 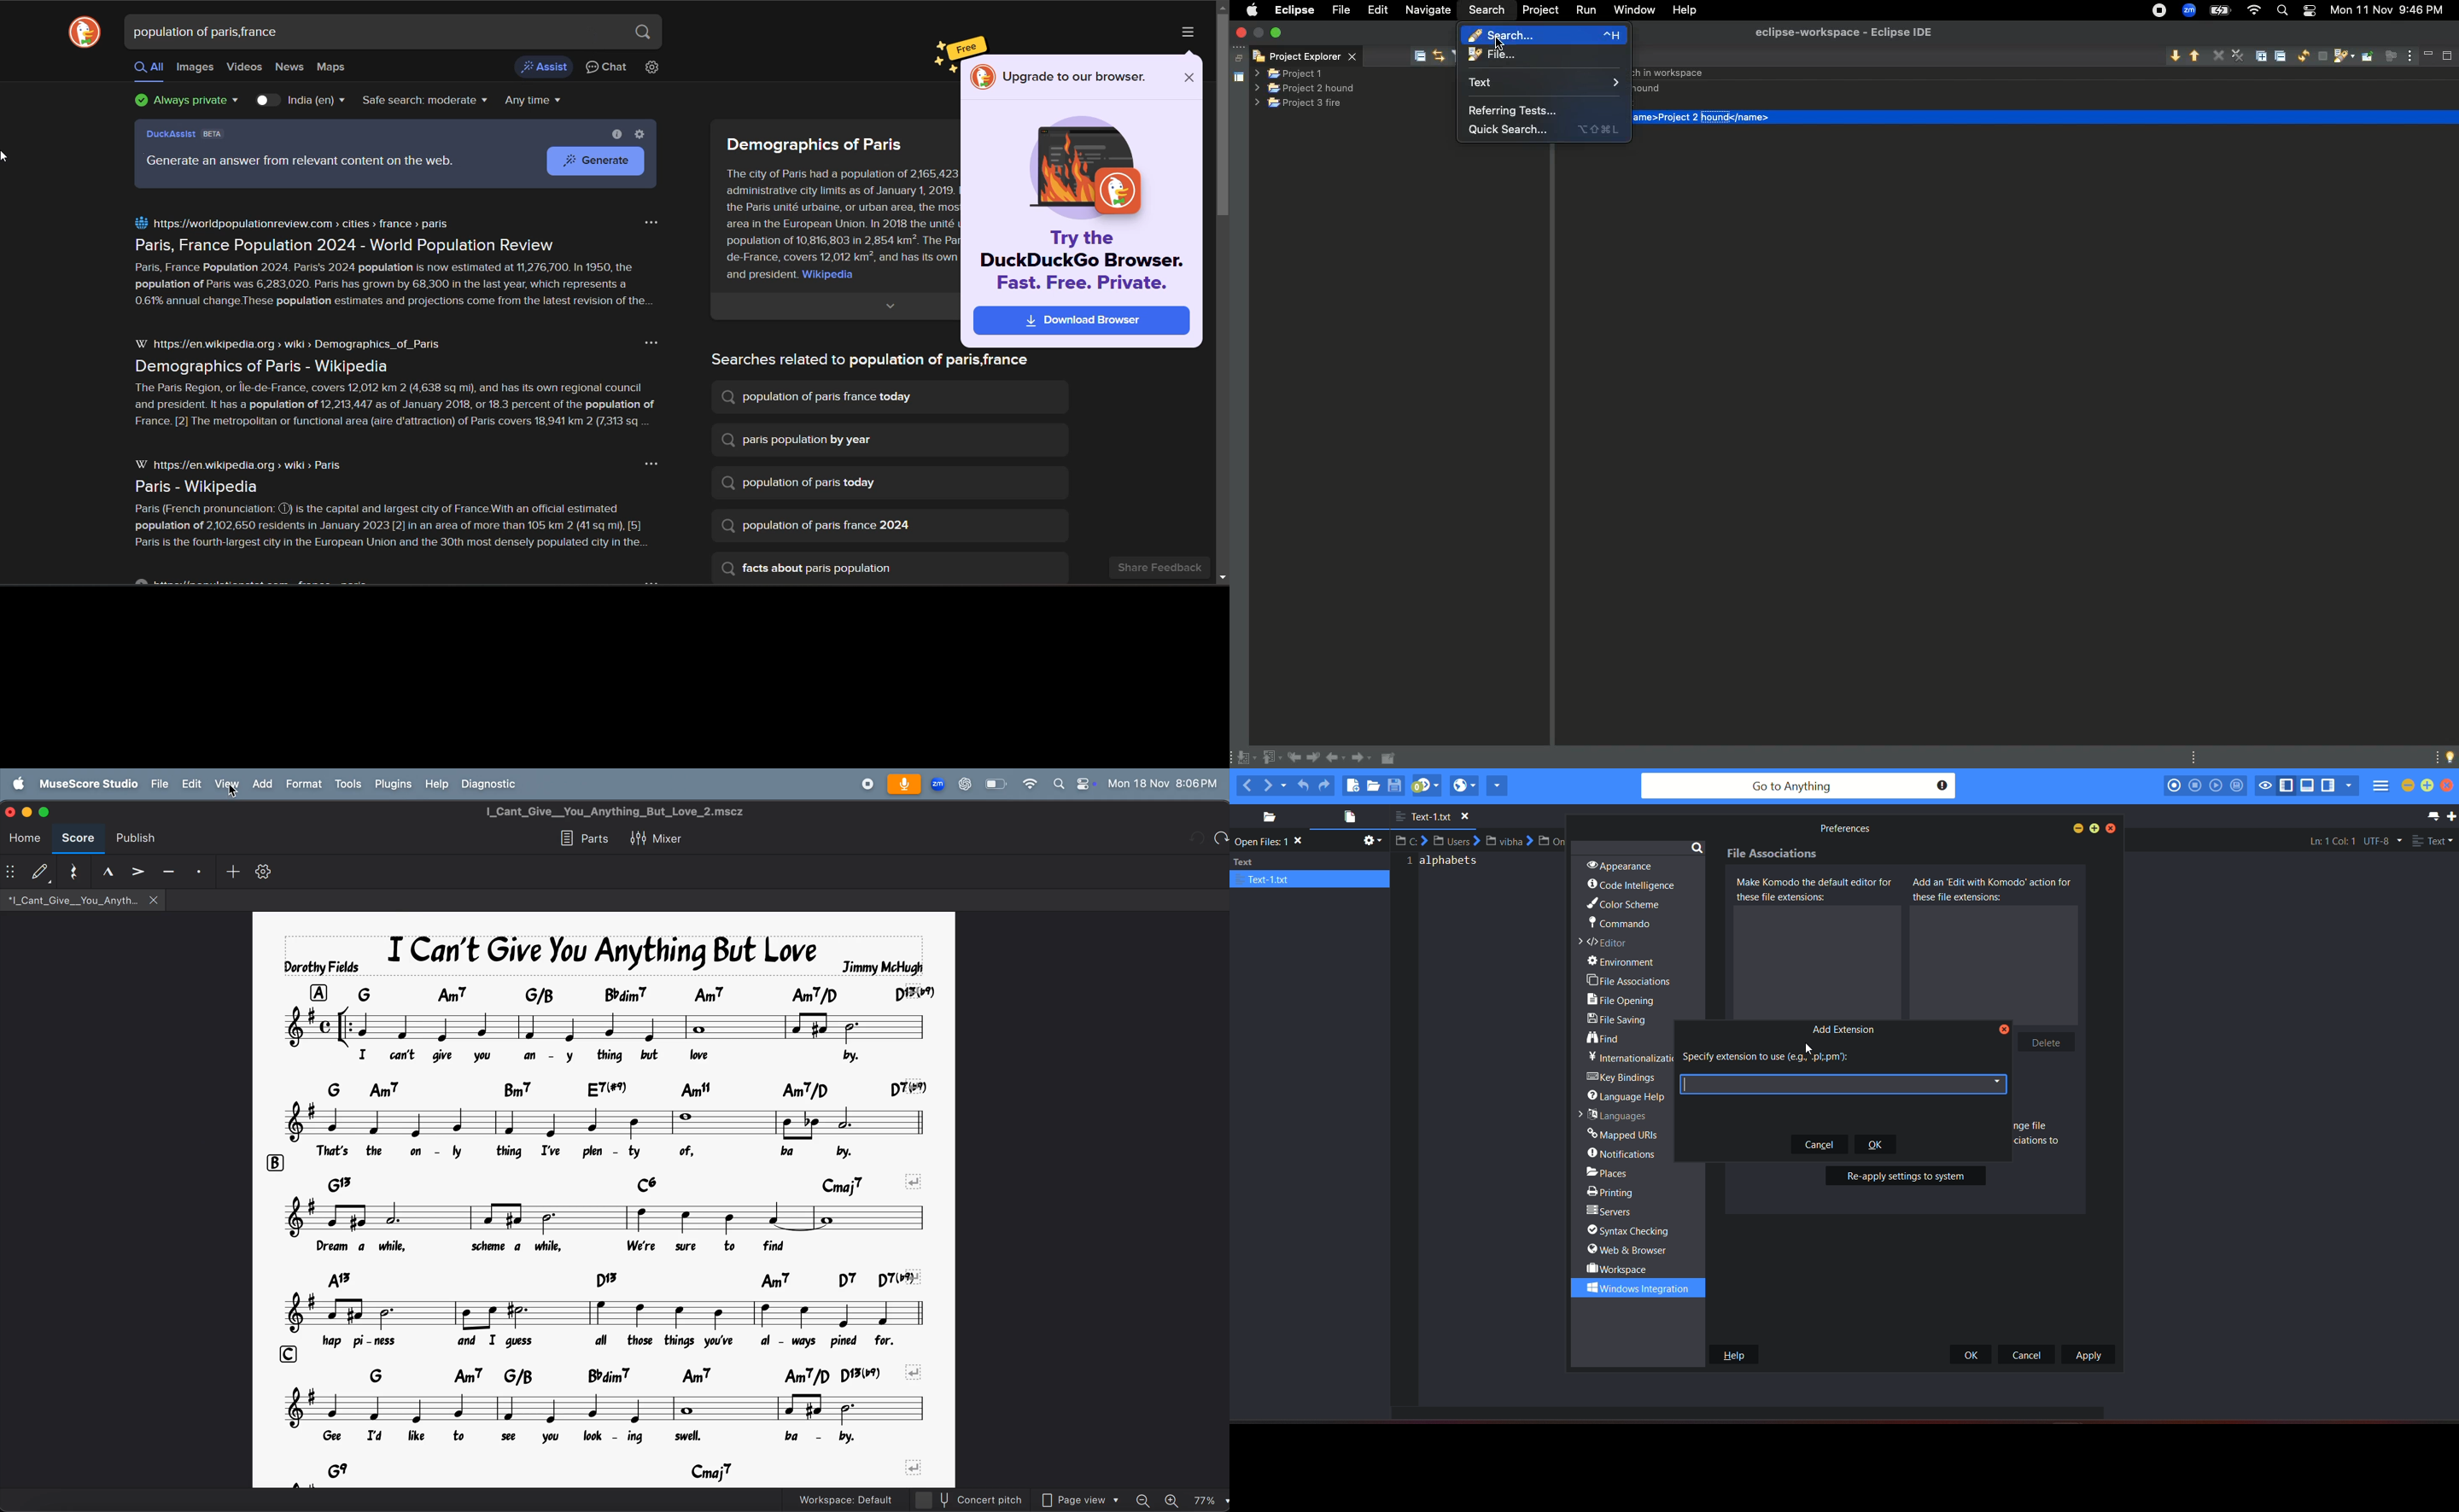 I want to click on chat privately with AI, so click(x=607, y=69).